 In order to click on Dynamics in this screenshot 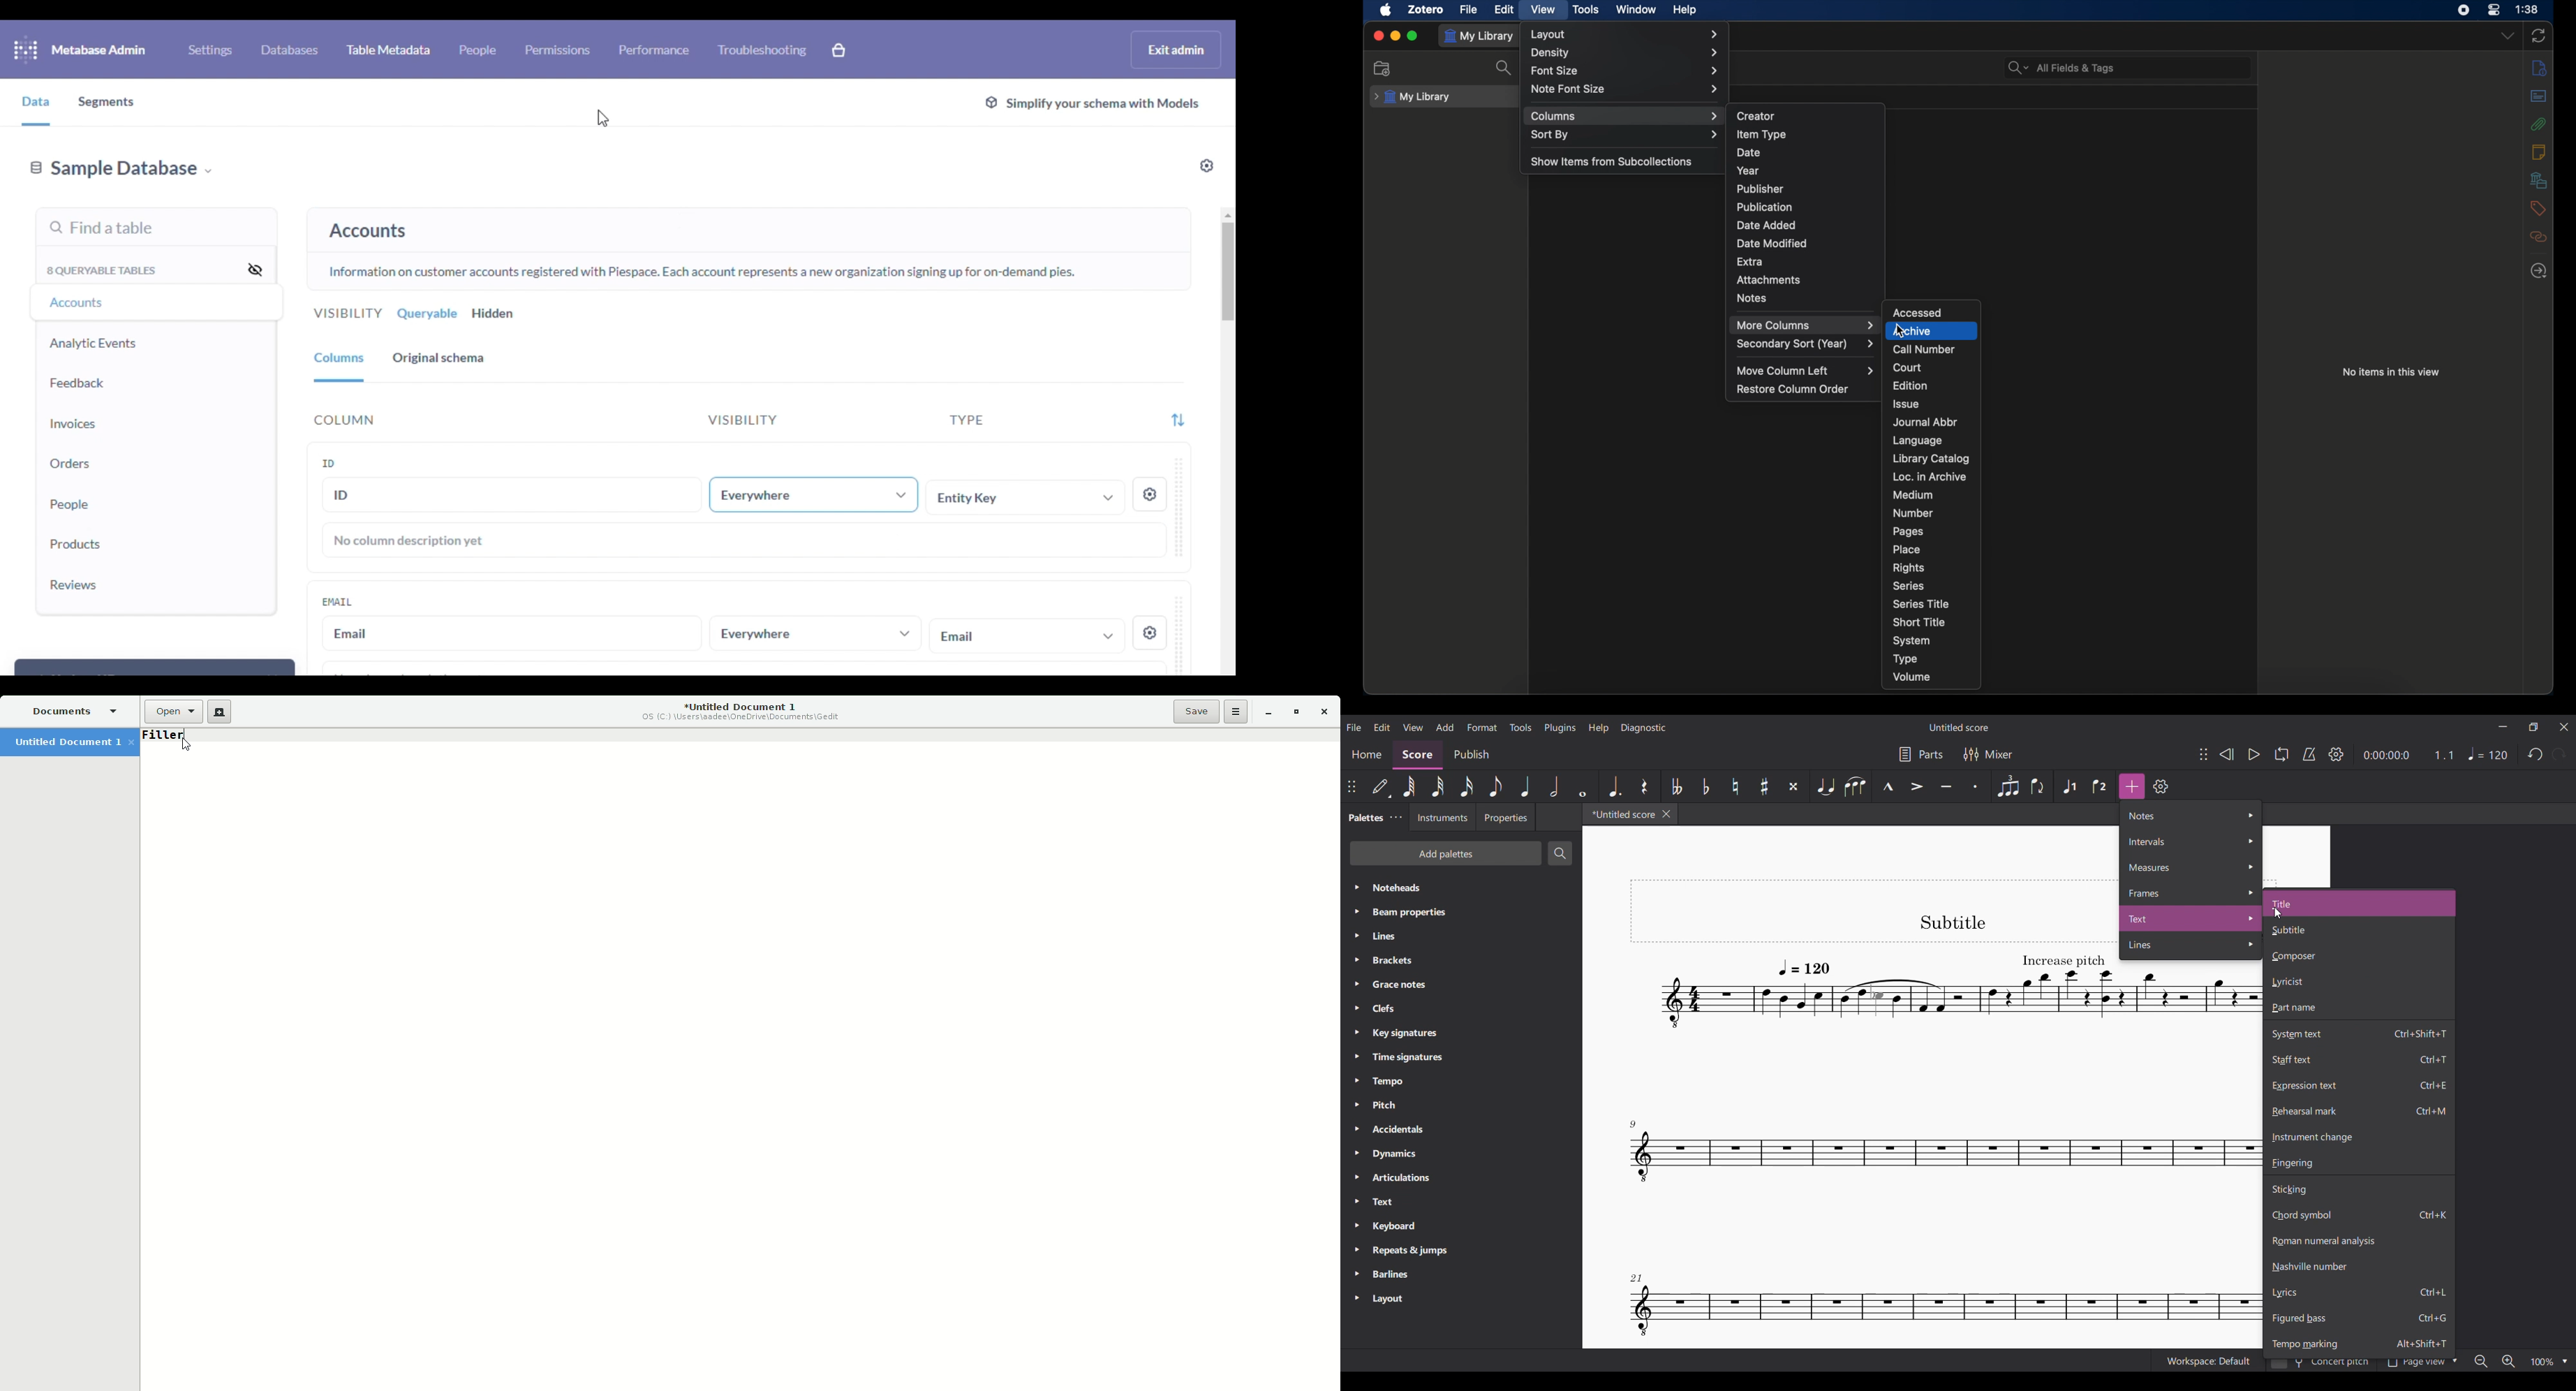, I will do `click(1461, 1153)`.